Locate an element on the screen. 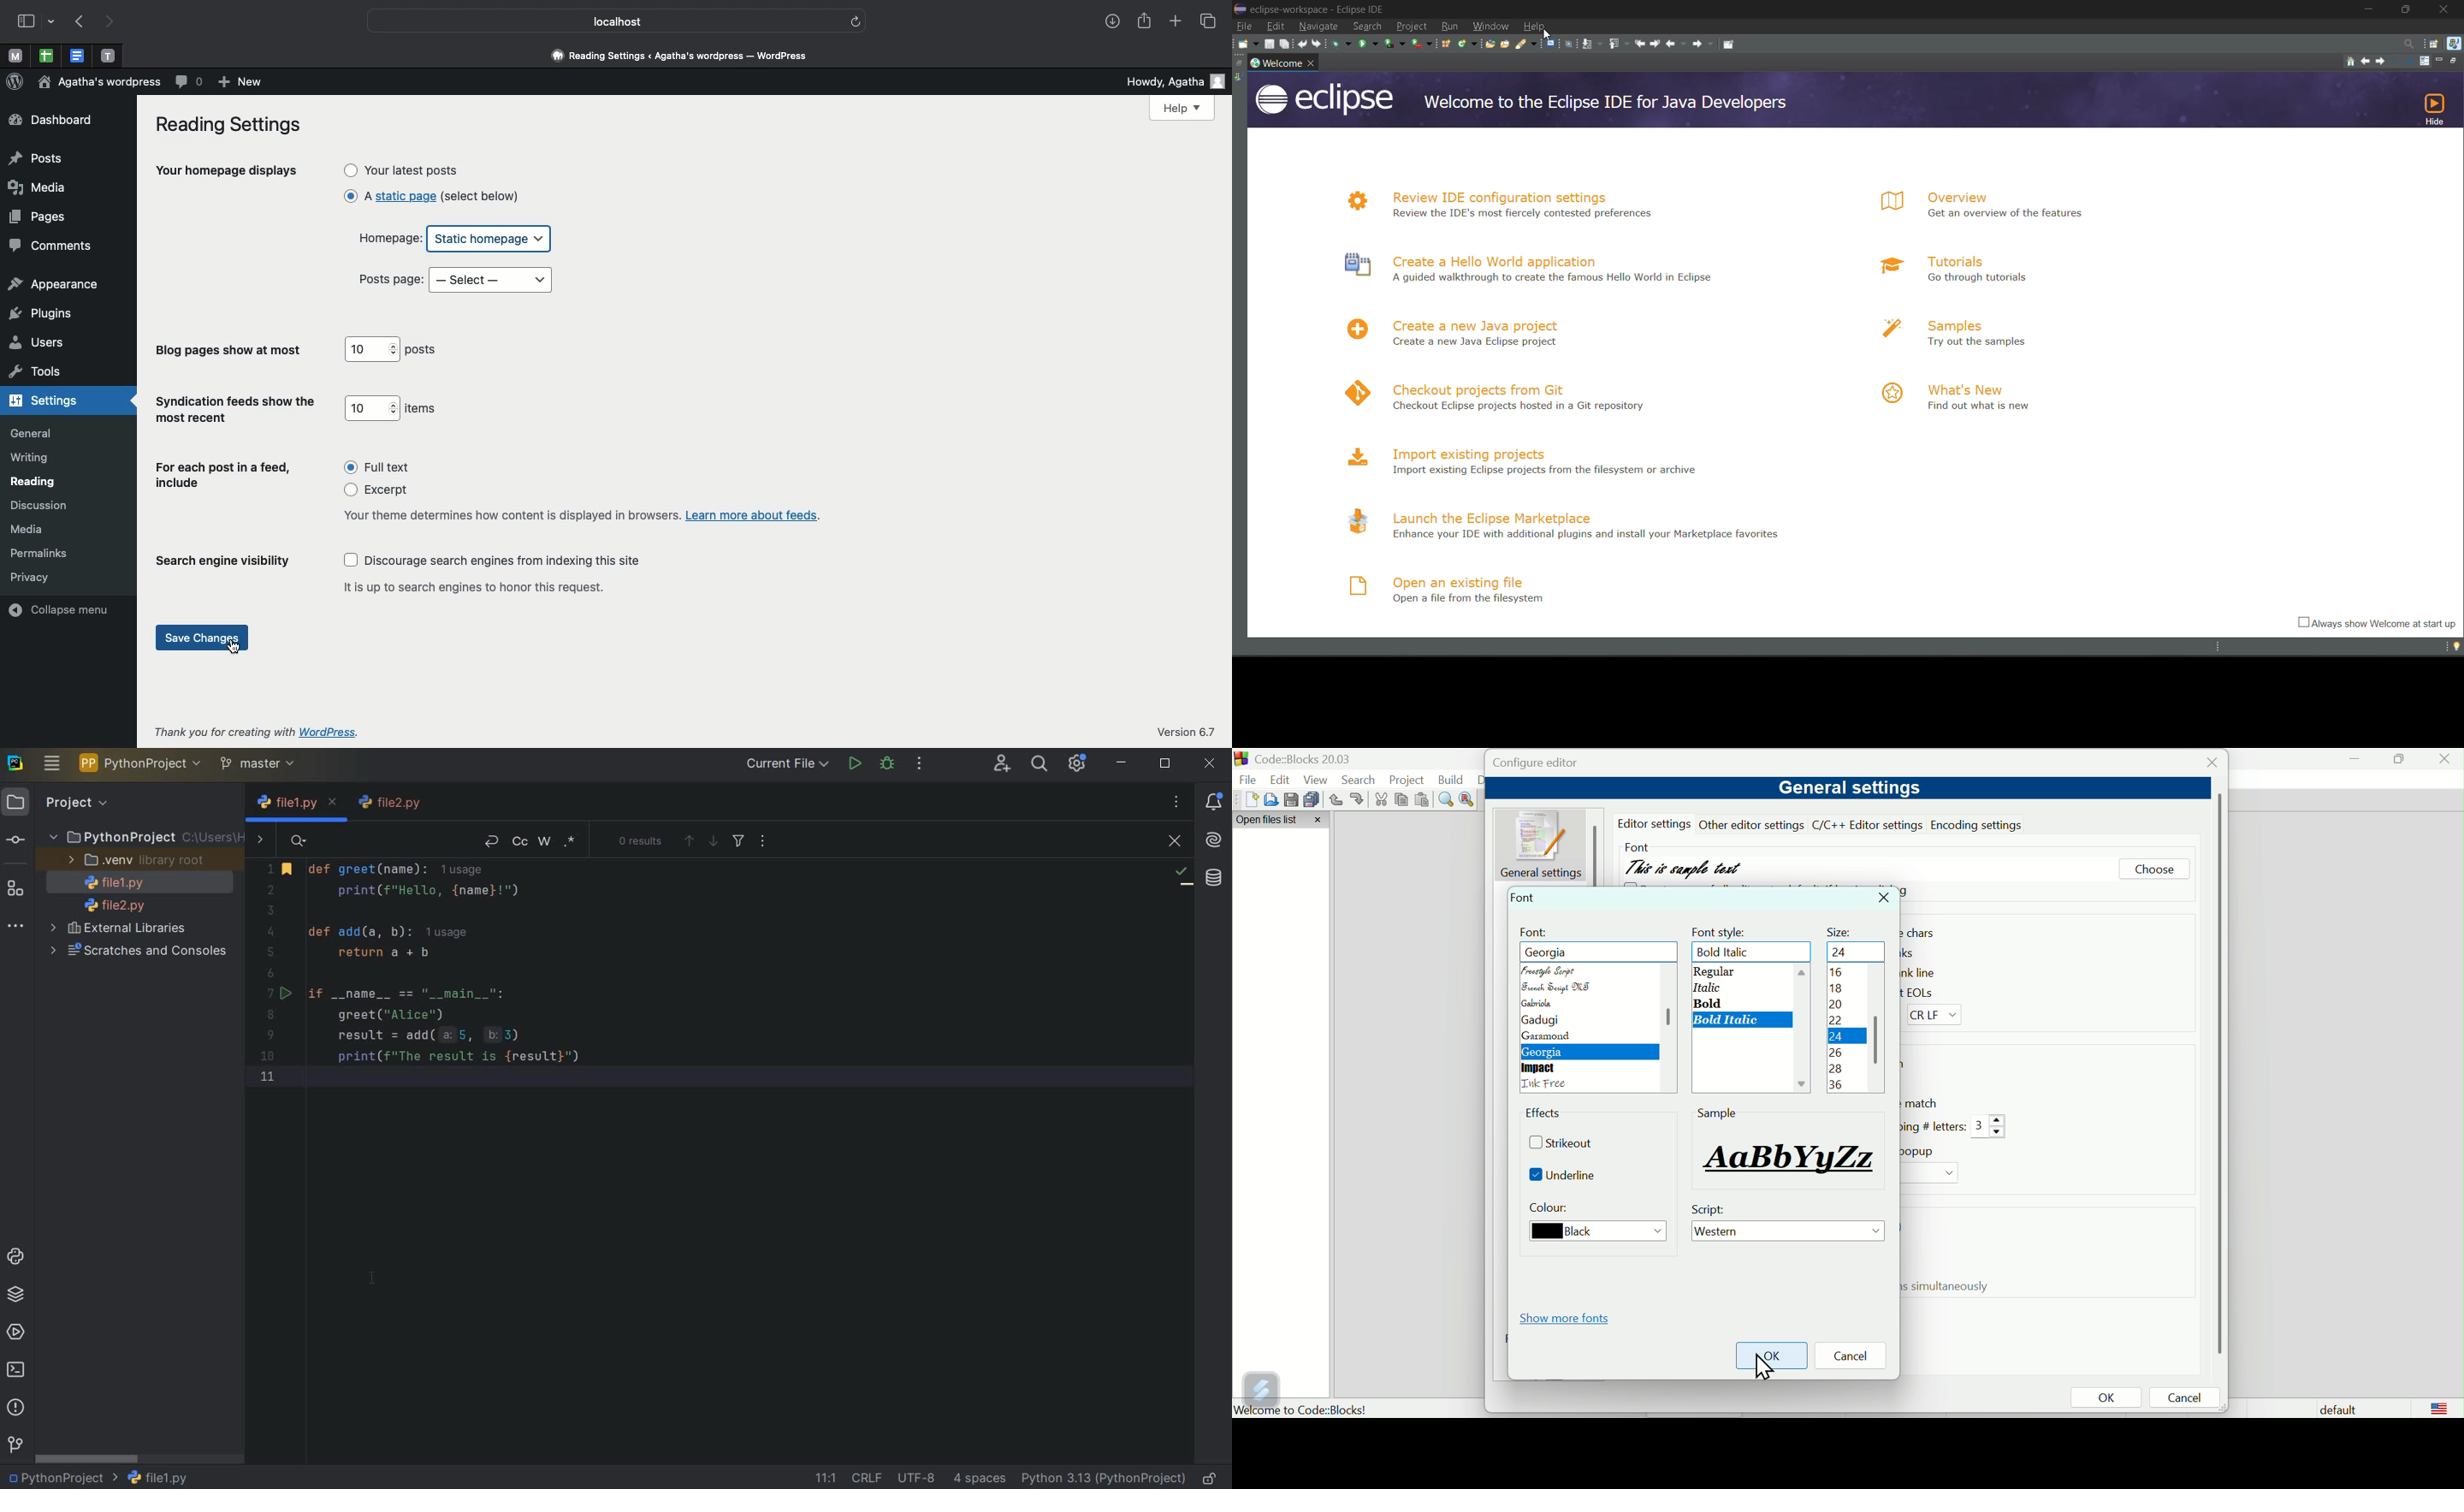  Try out the samples is located at coordinates (1969, 343).